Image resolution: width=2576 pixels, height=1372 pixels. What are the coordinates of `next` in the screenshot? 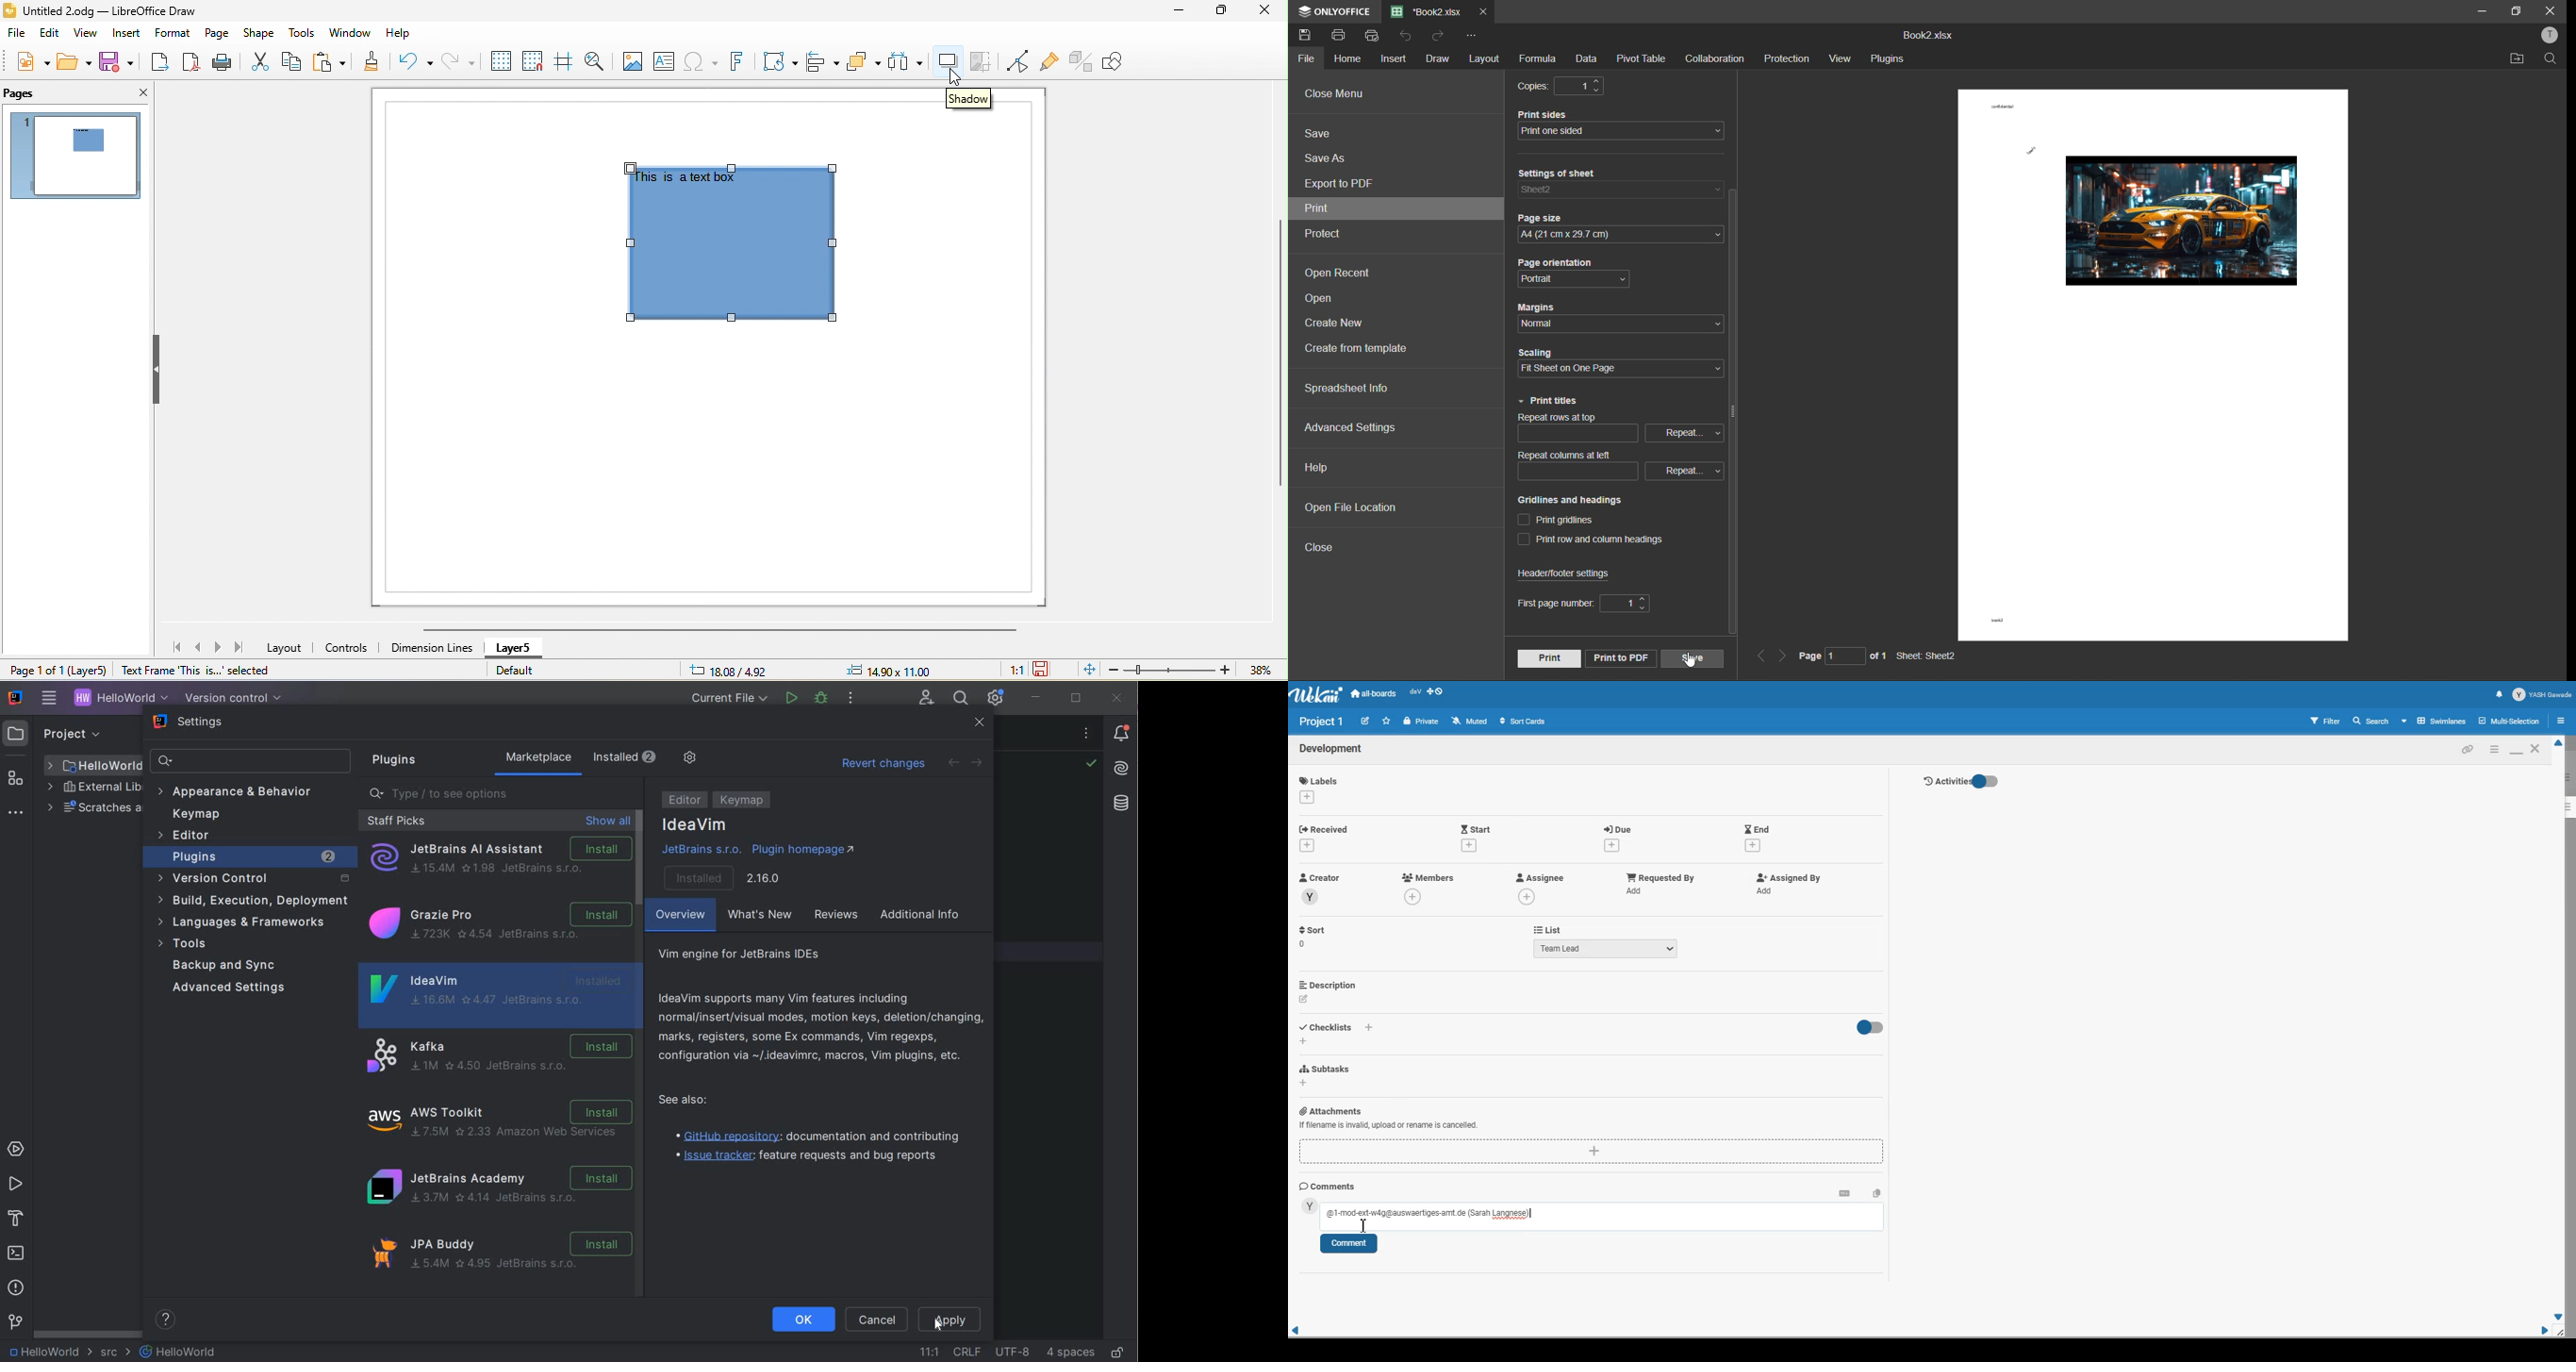 It's located at (1782, 656).